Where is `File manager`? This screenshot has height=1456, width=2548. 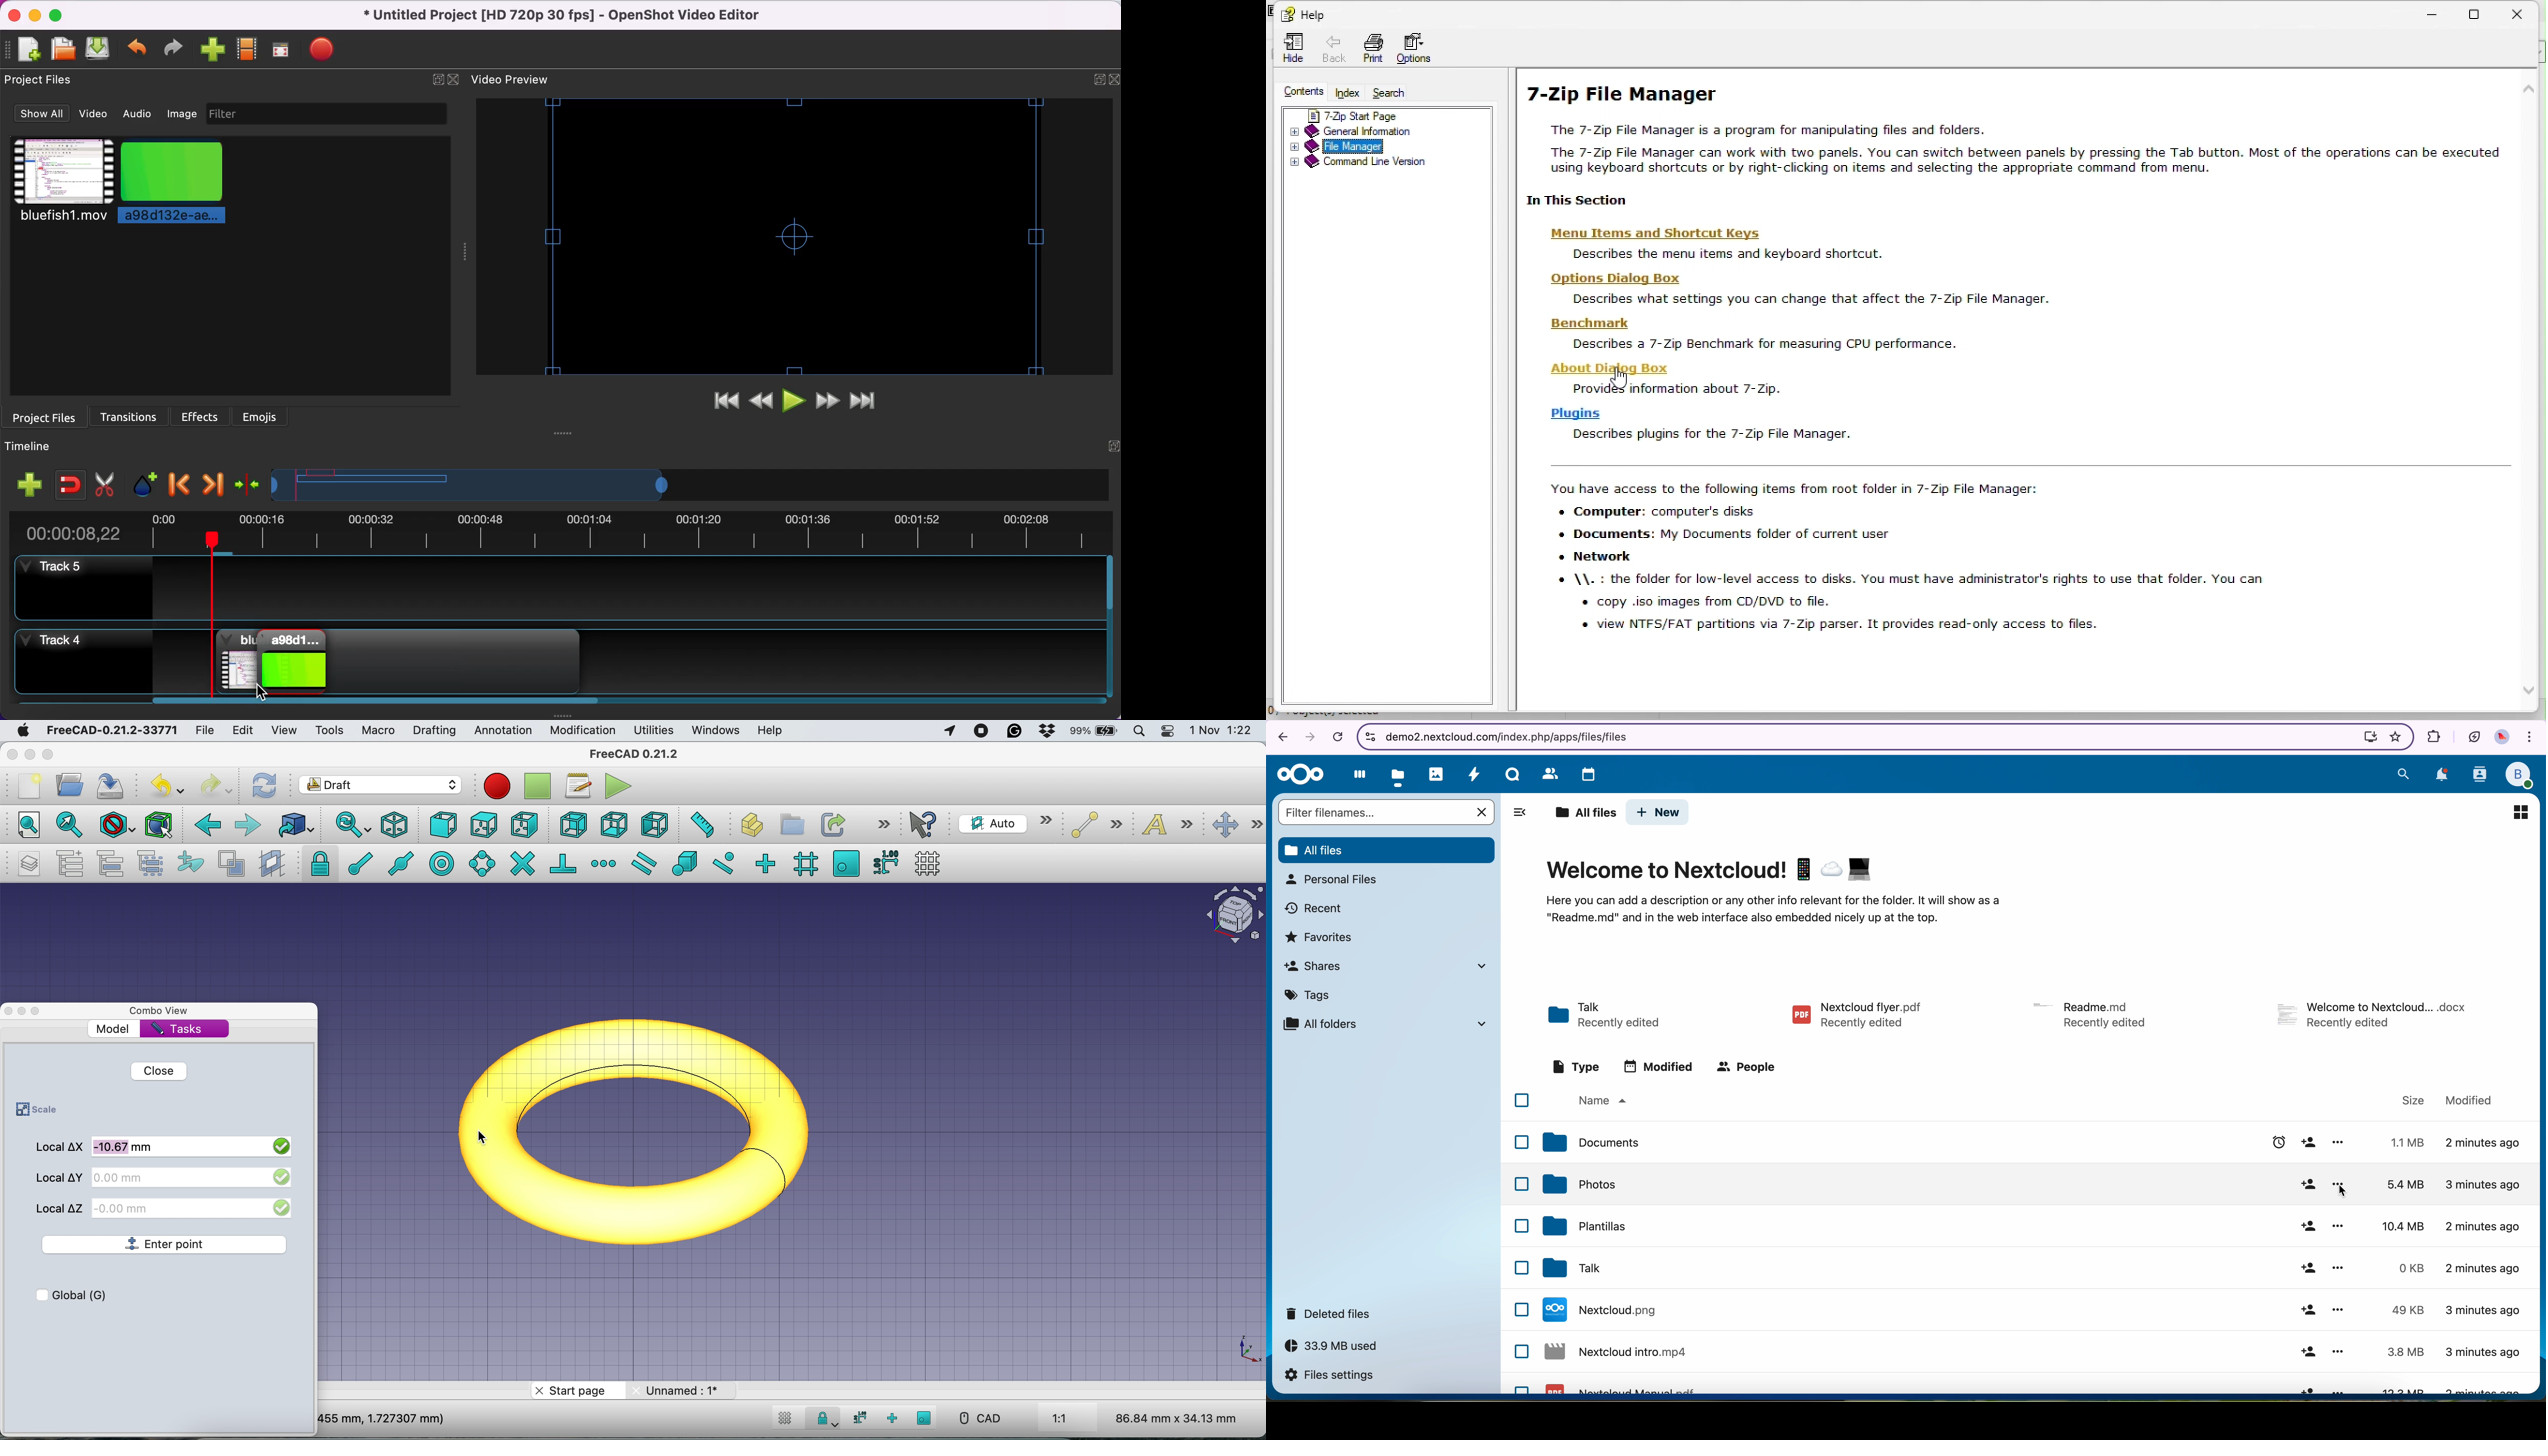
File manager is located at coordinates (1335, 147).